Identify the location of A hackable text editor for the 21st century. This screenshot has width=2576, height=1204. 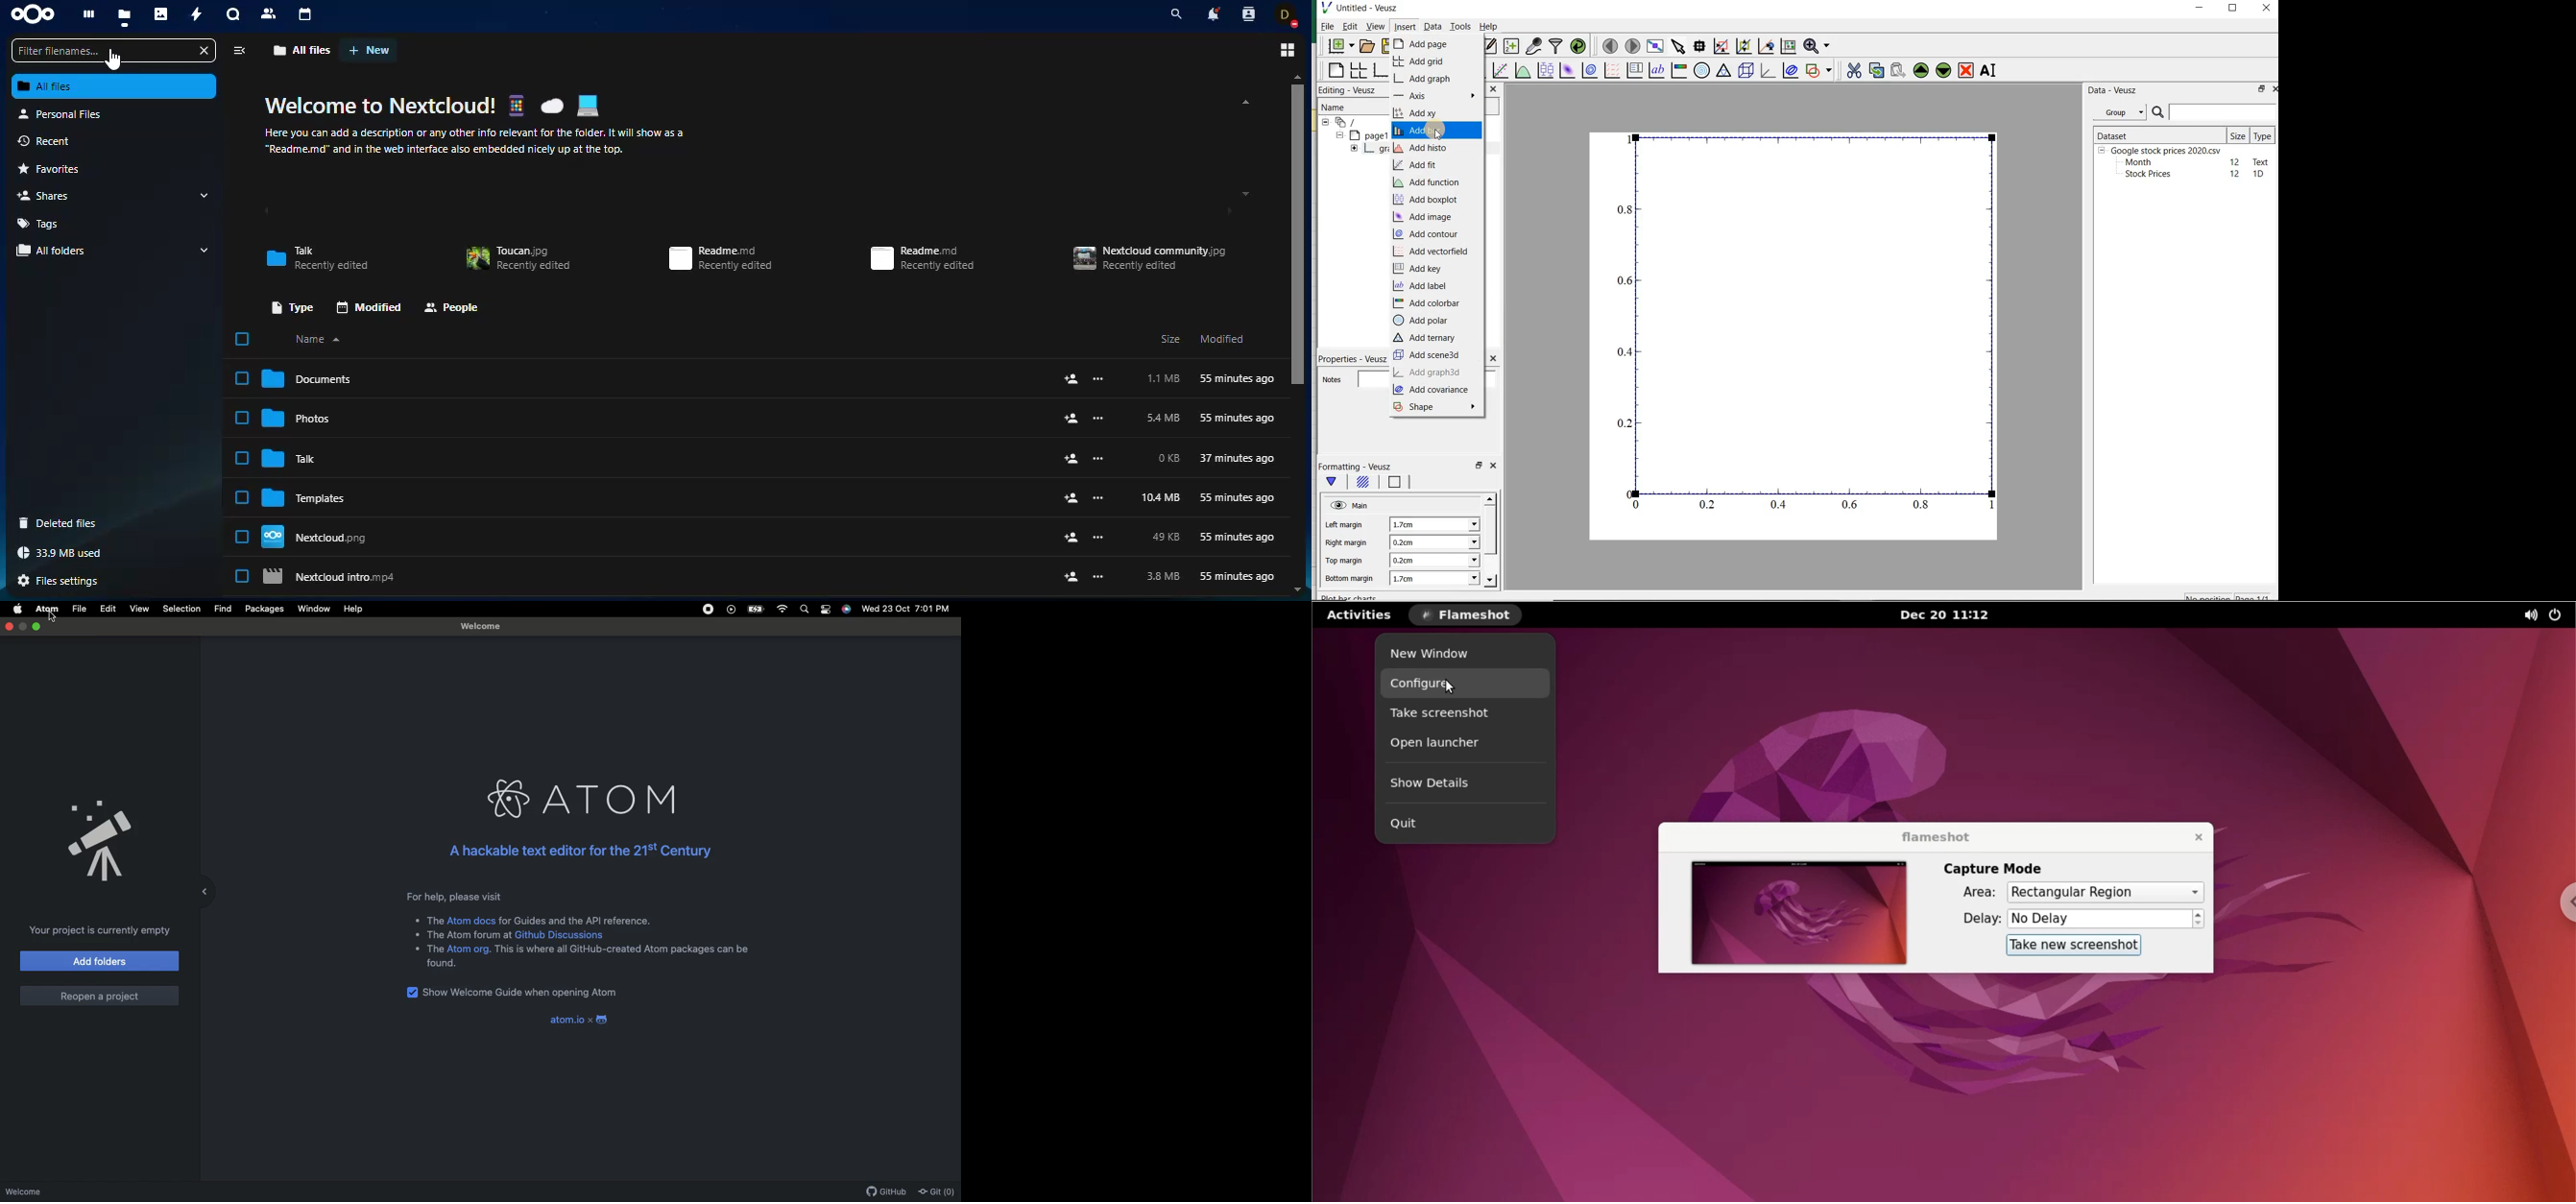
(582, 854).